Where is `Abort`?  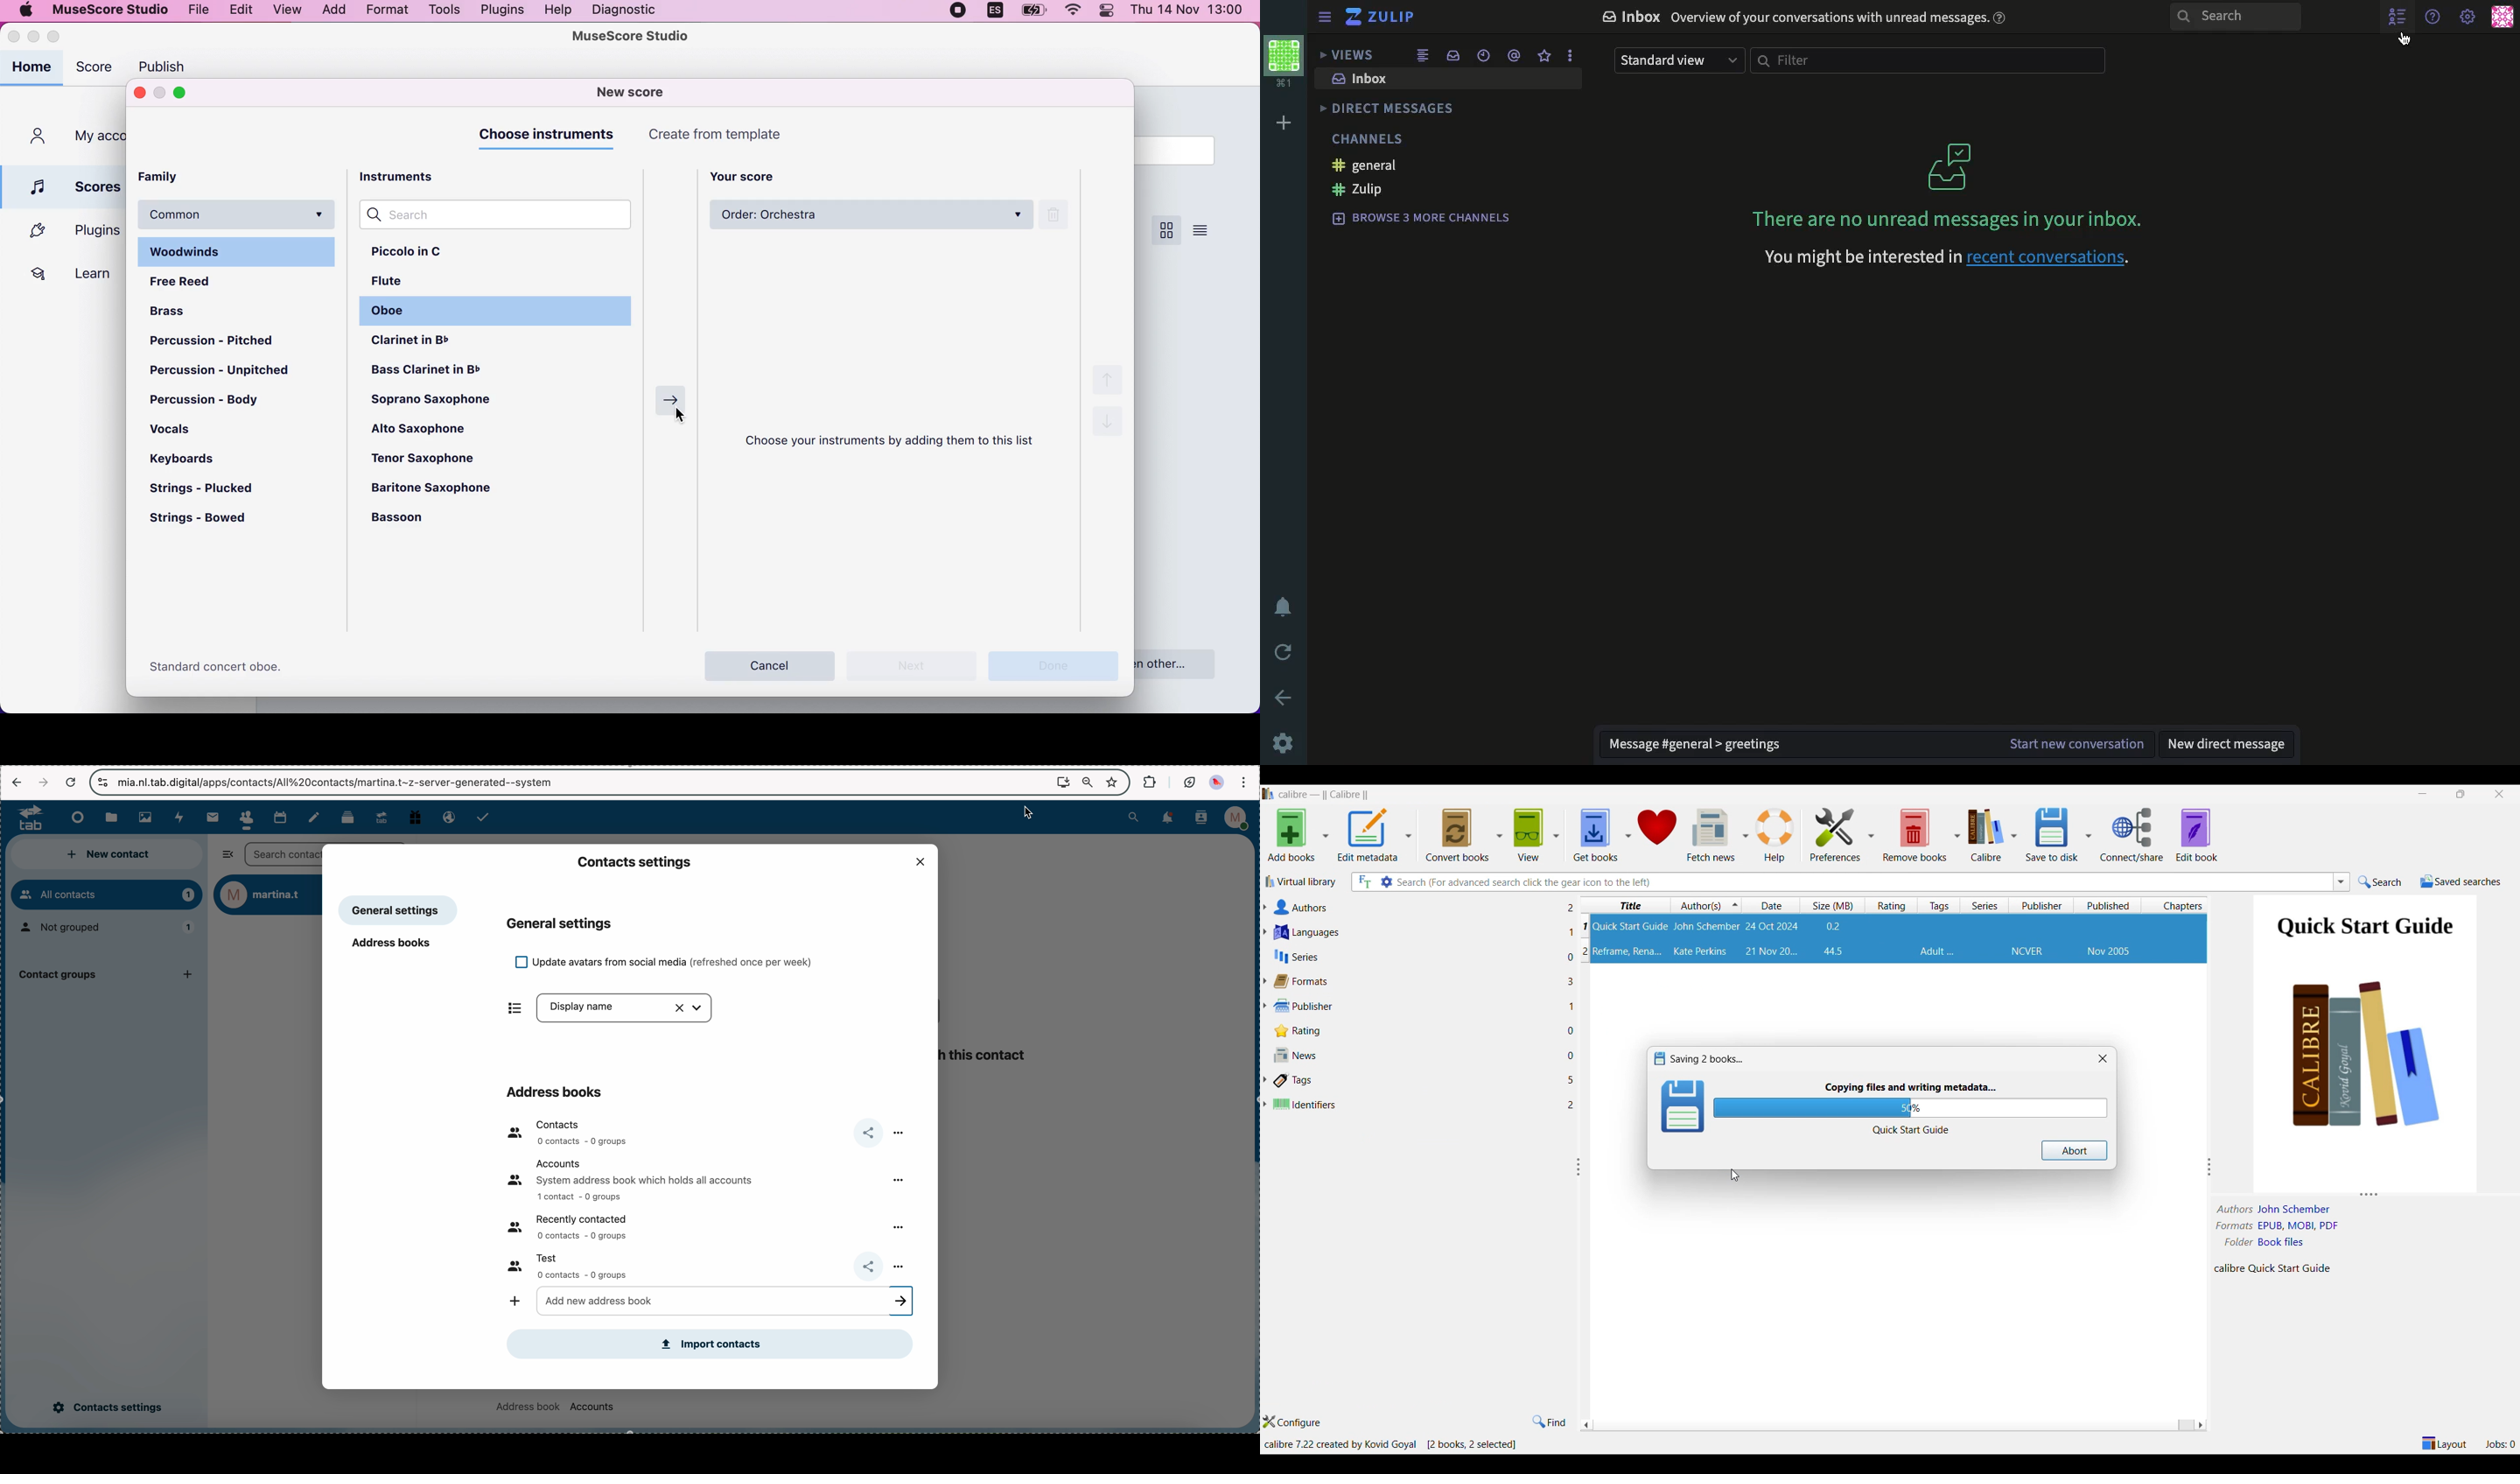
Abort is located at coordinates (2074, 1150).